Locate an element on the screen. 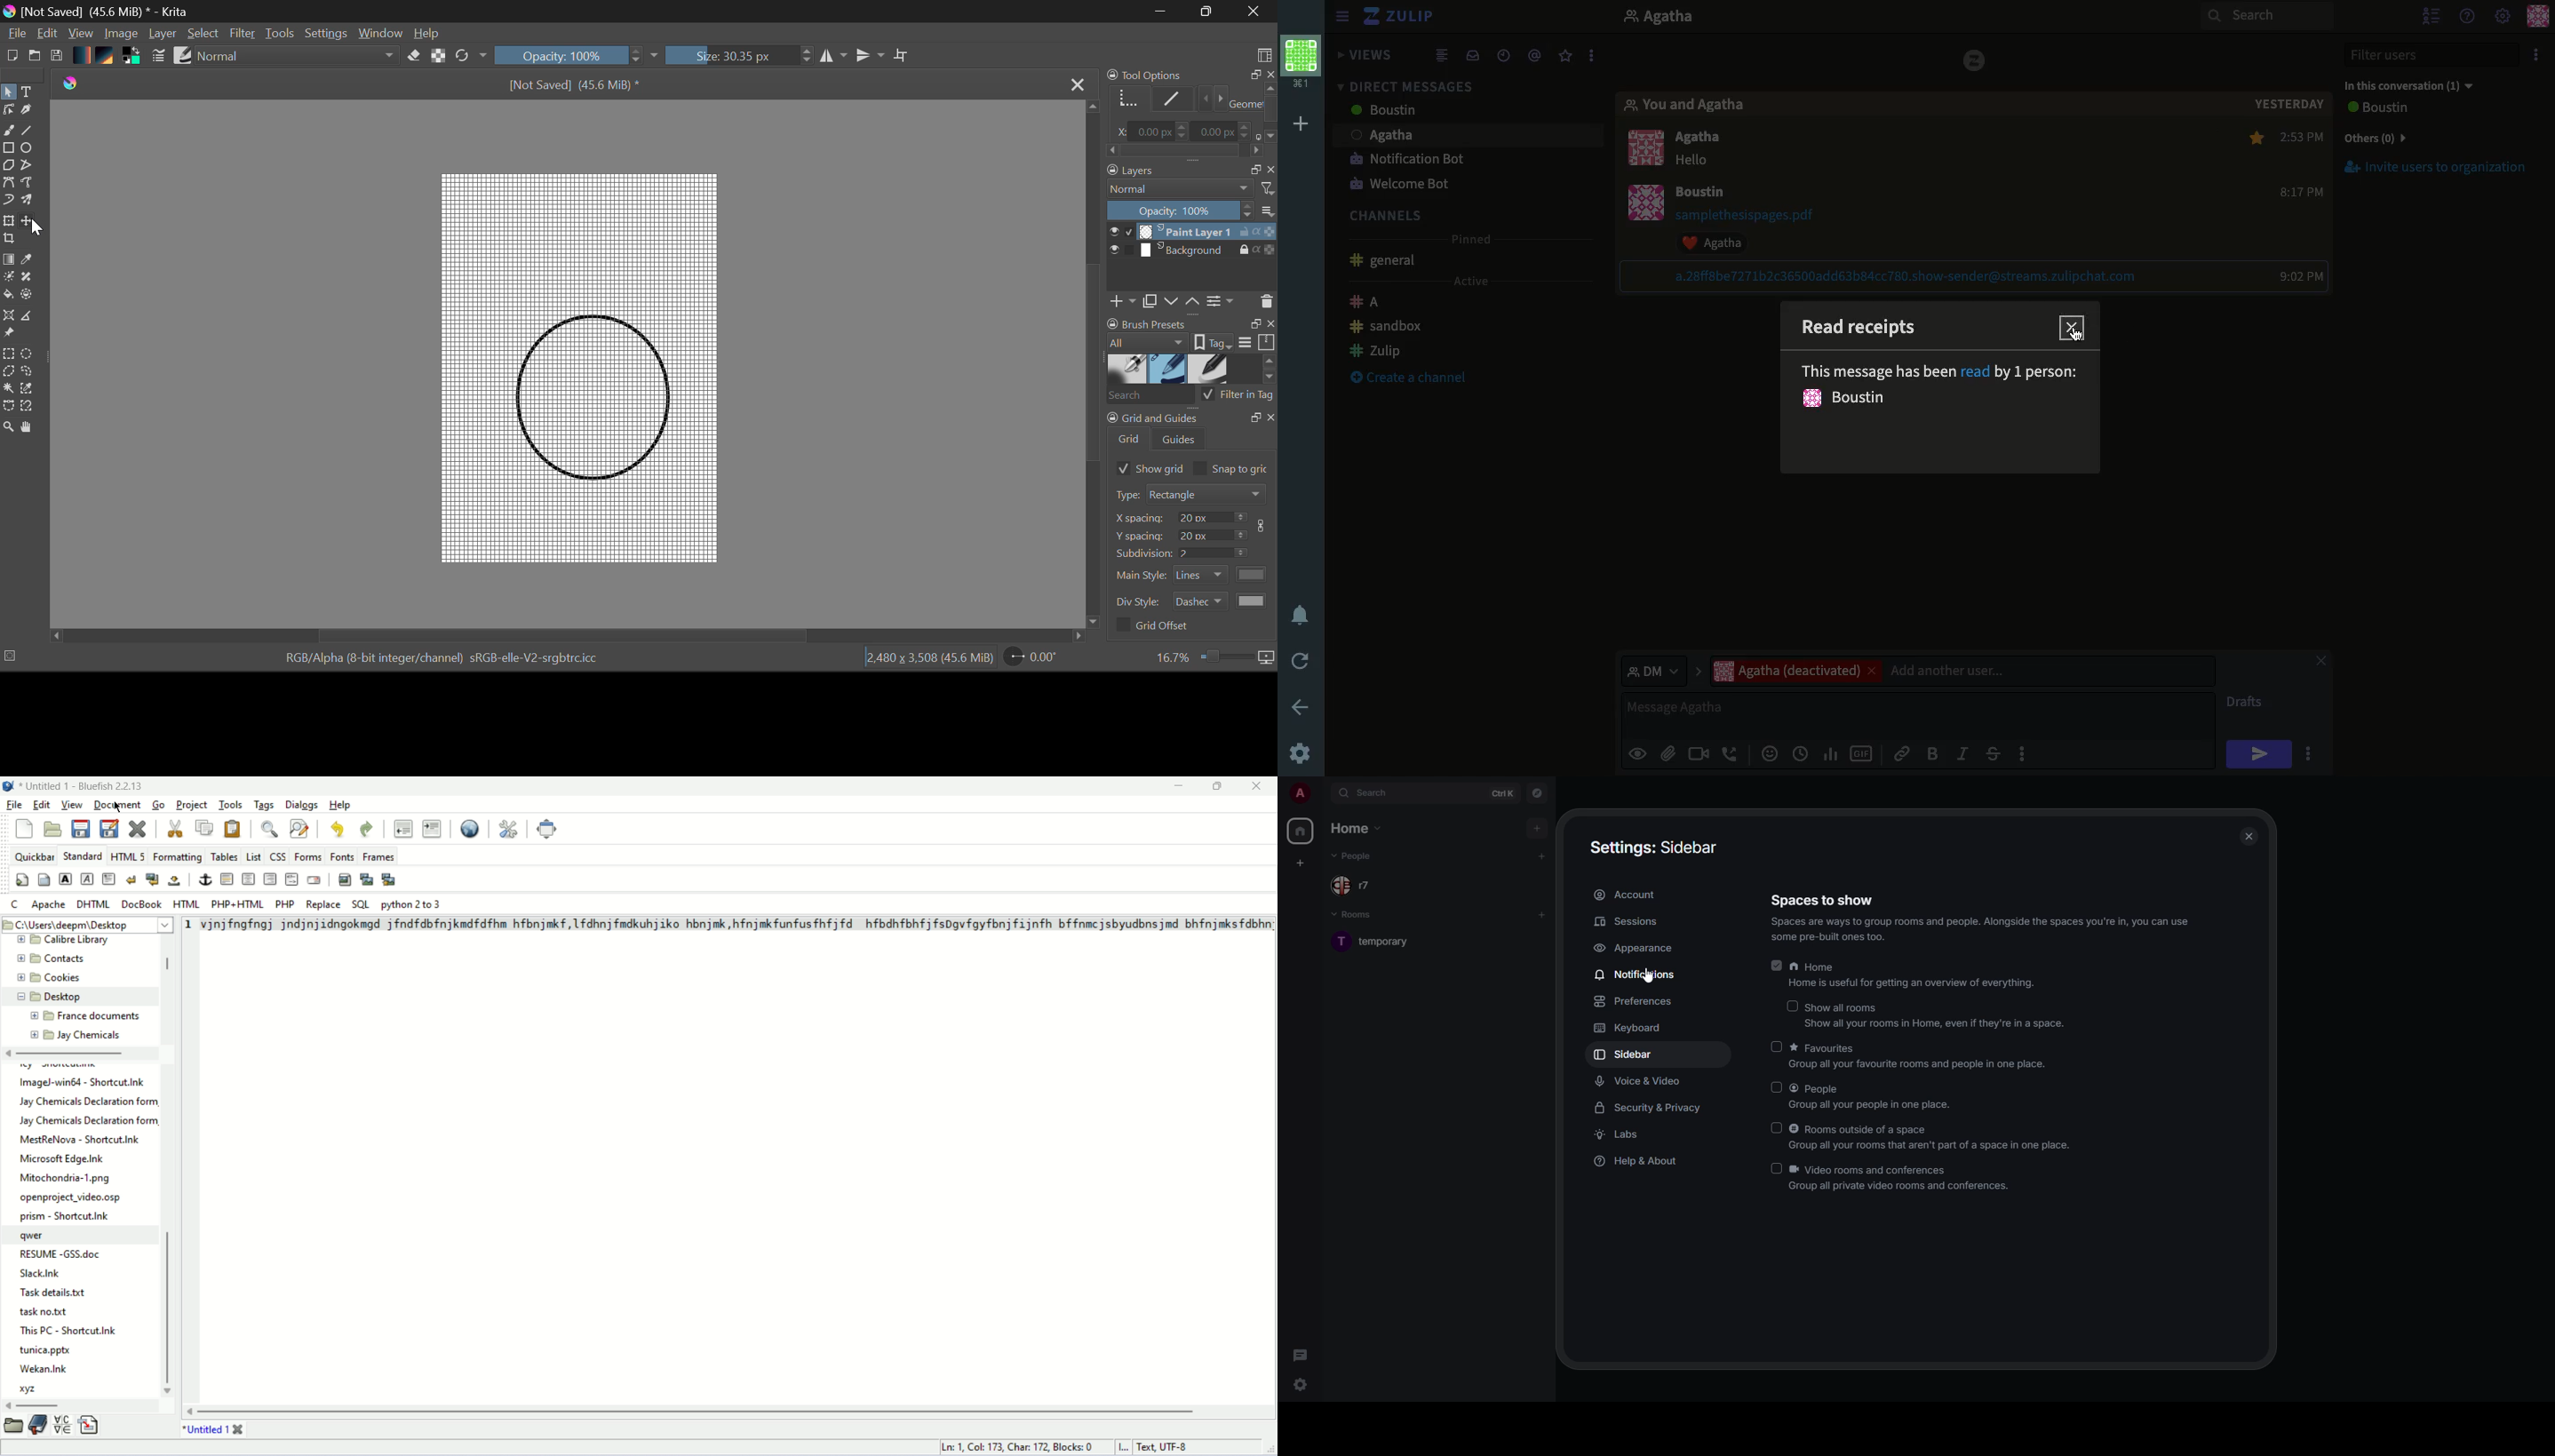  File attachment is located at coordinates (1668, 752).